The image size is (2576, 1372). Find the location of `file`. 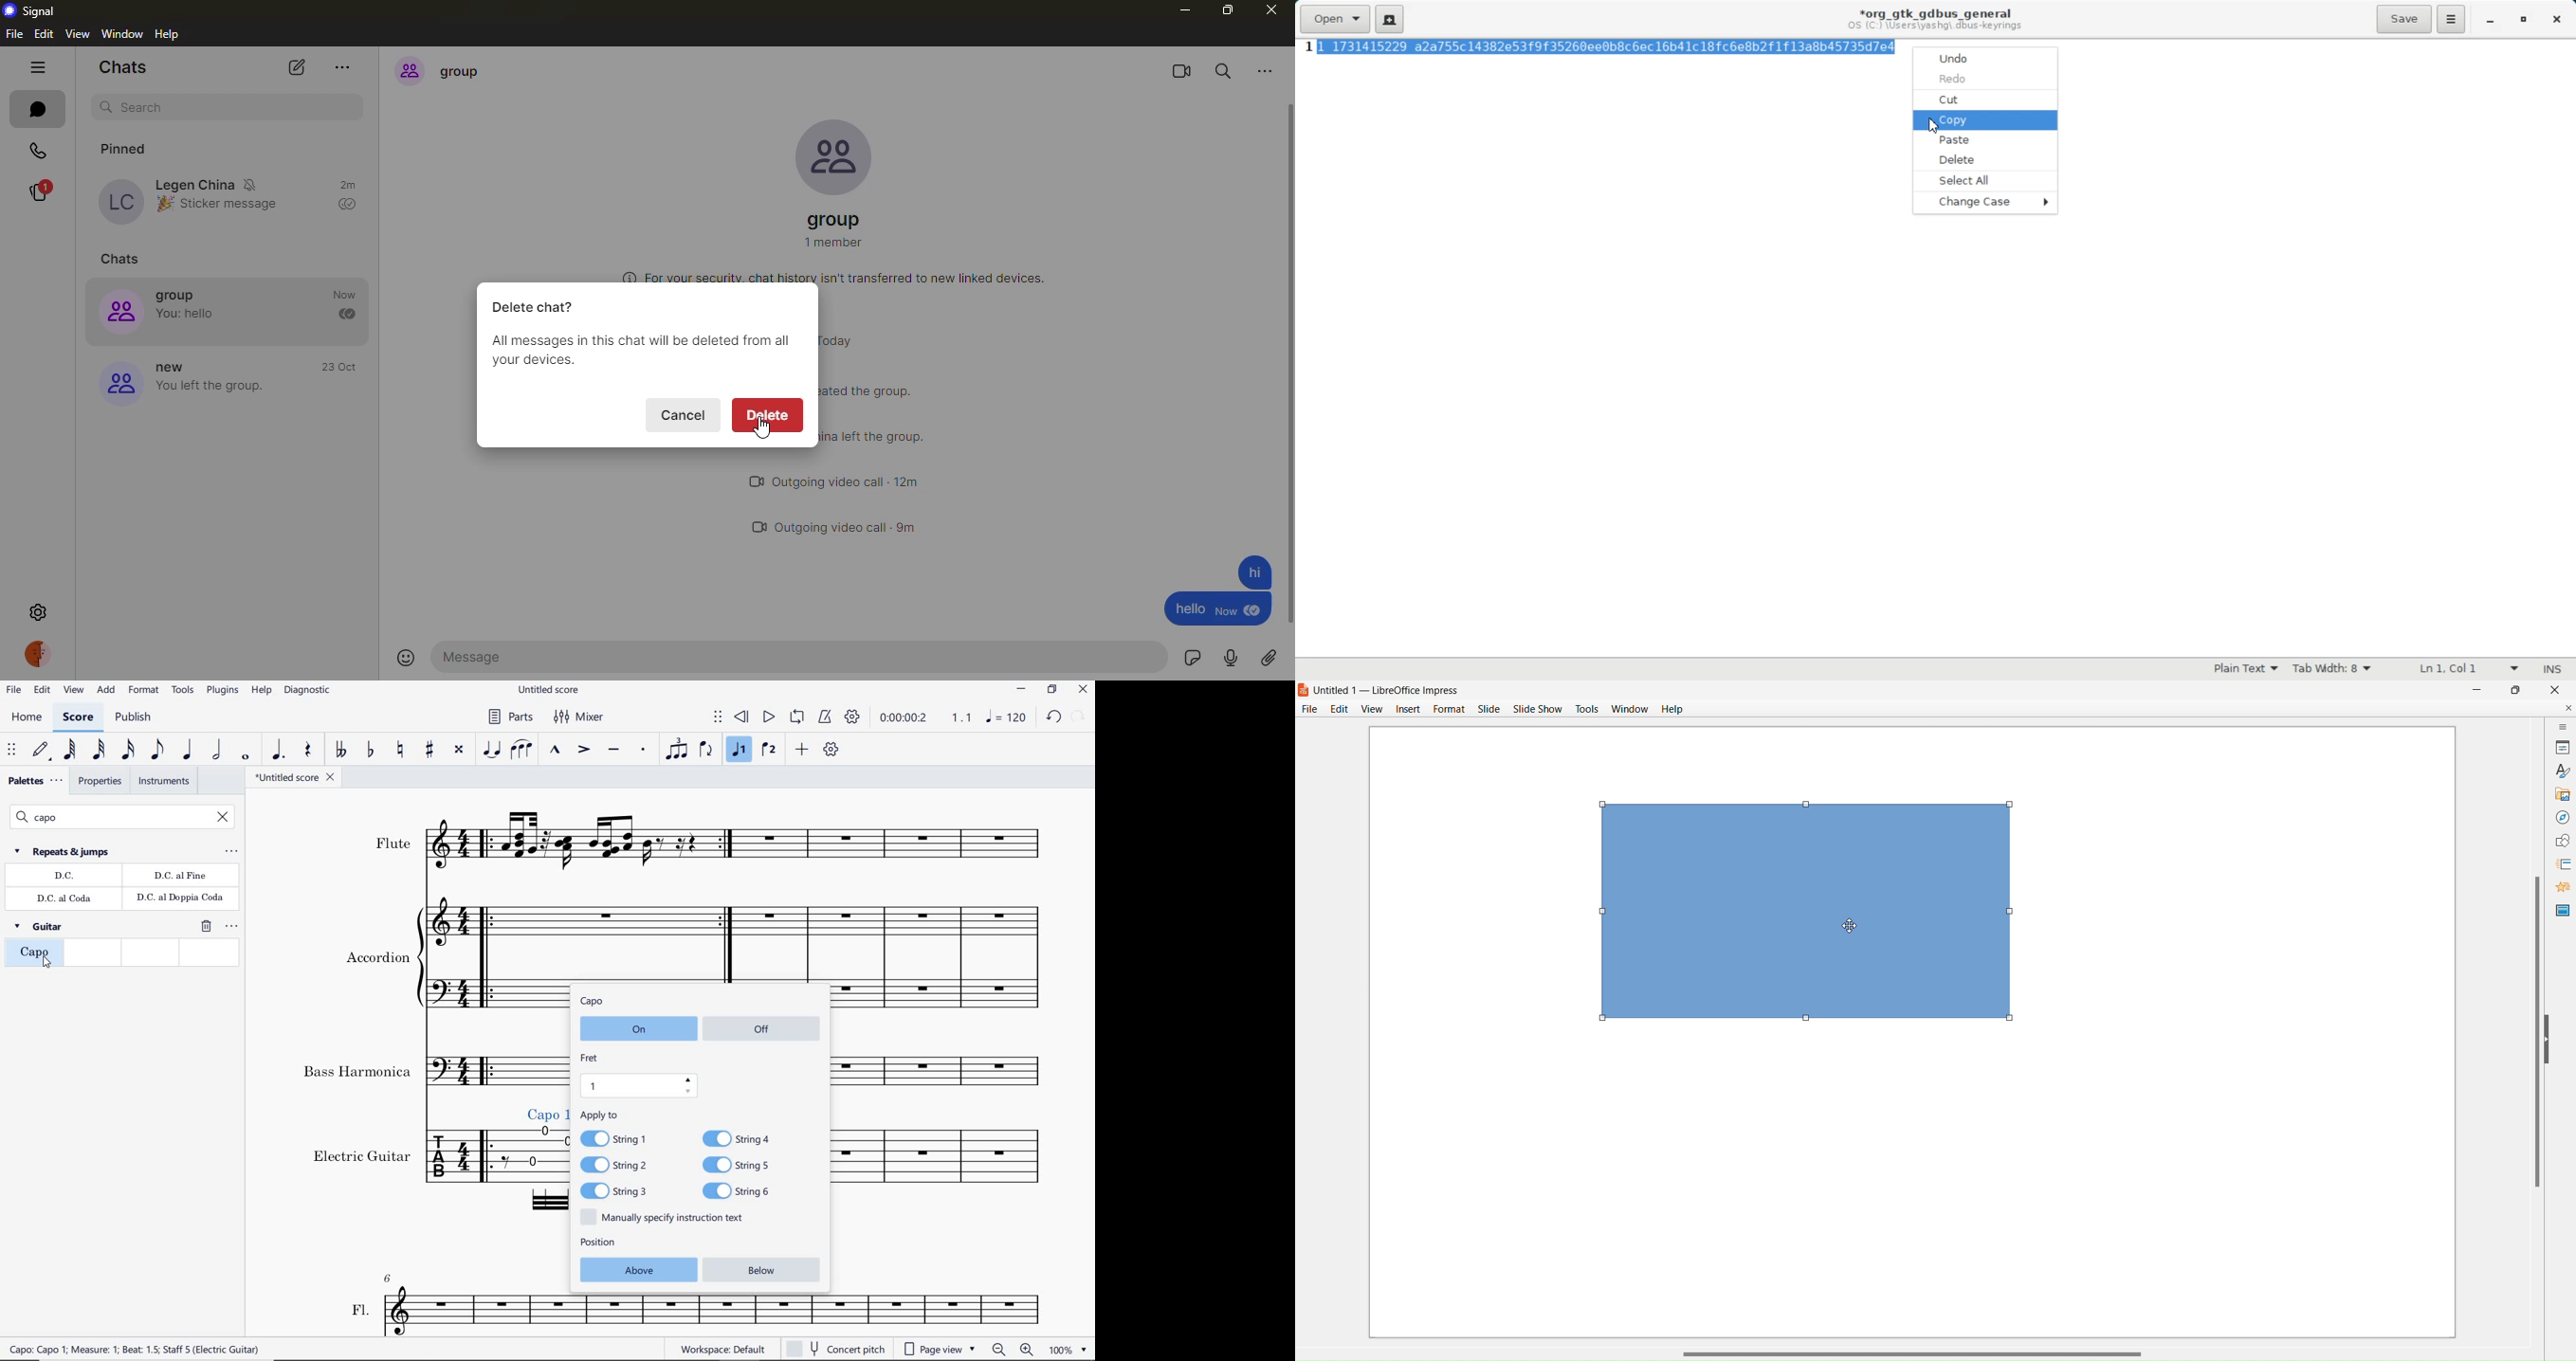

file is located at coordinates (14, 691).